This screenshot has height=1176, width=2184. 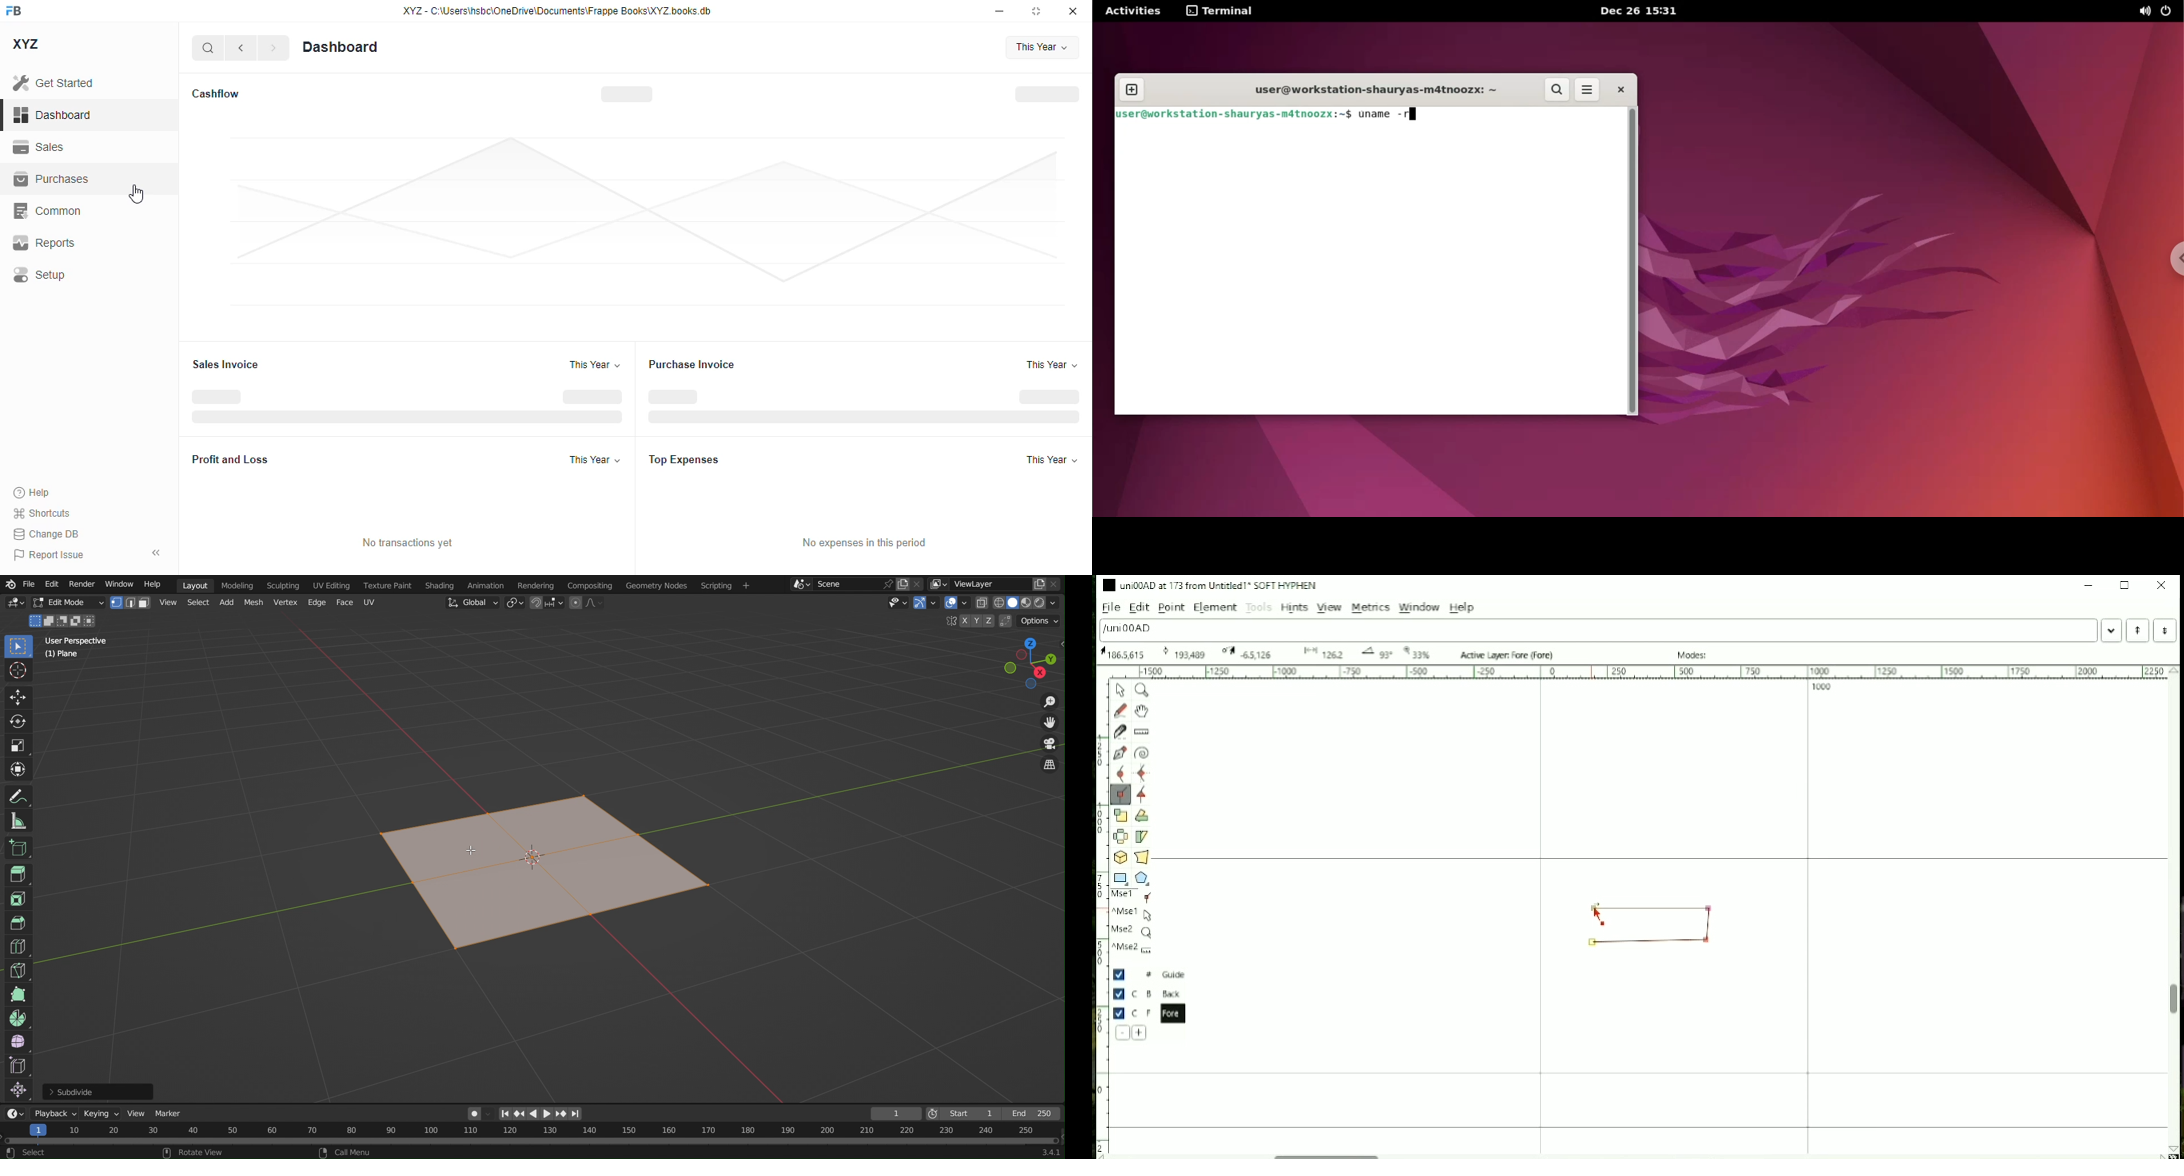 I want to click on sales invoice, so click(x=225, y=365).